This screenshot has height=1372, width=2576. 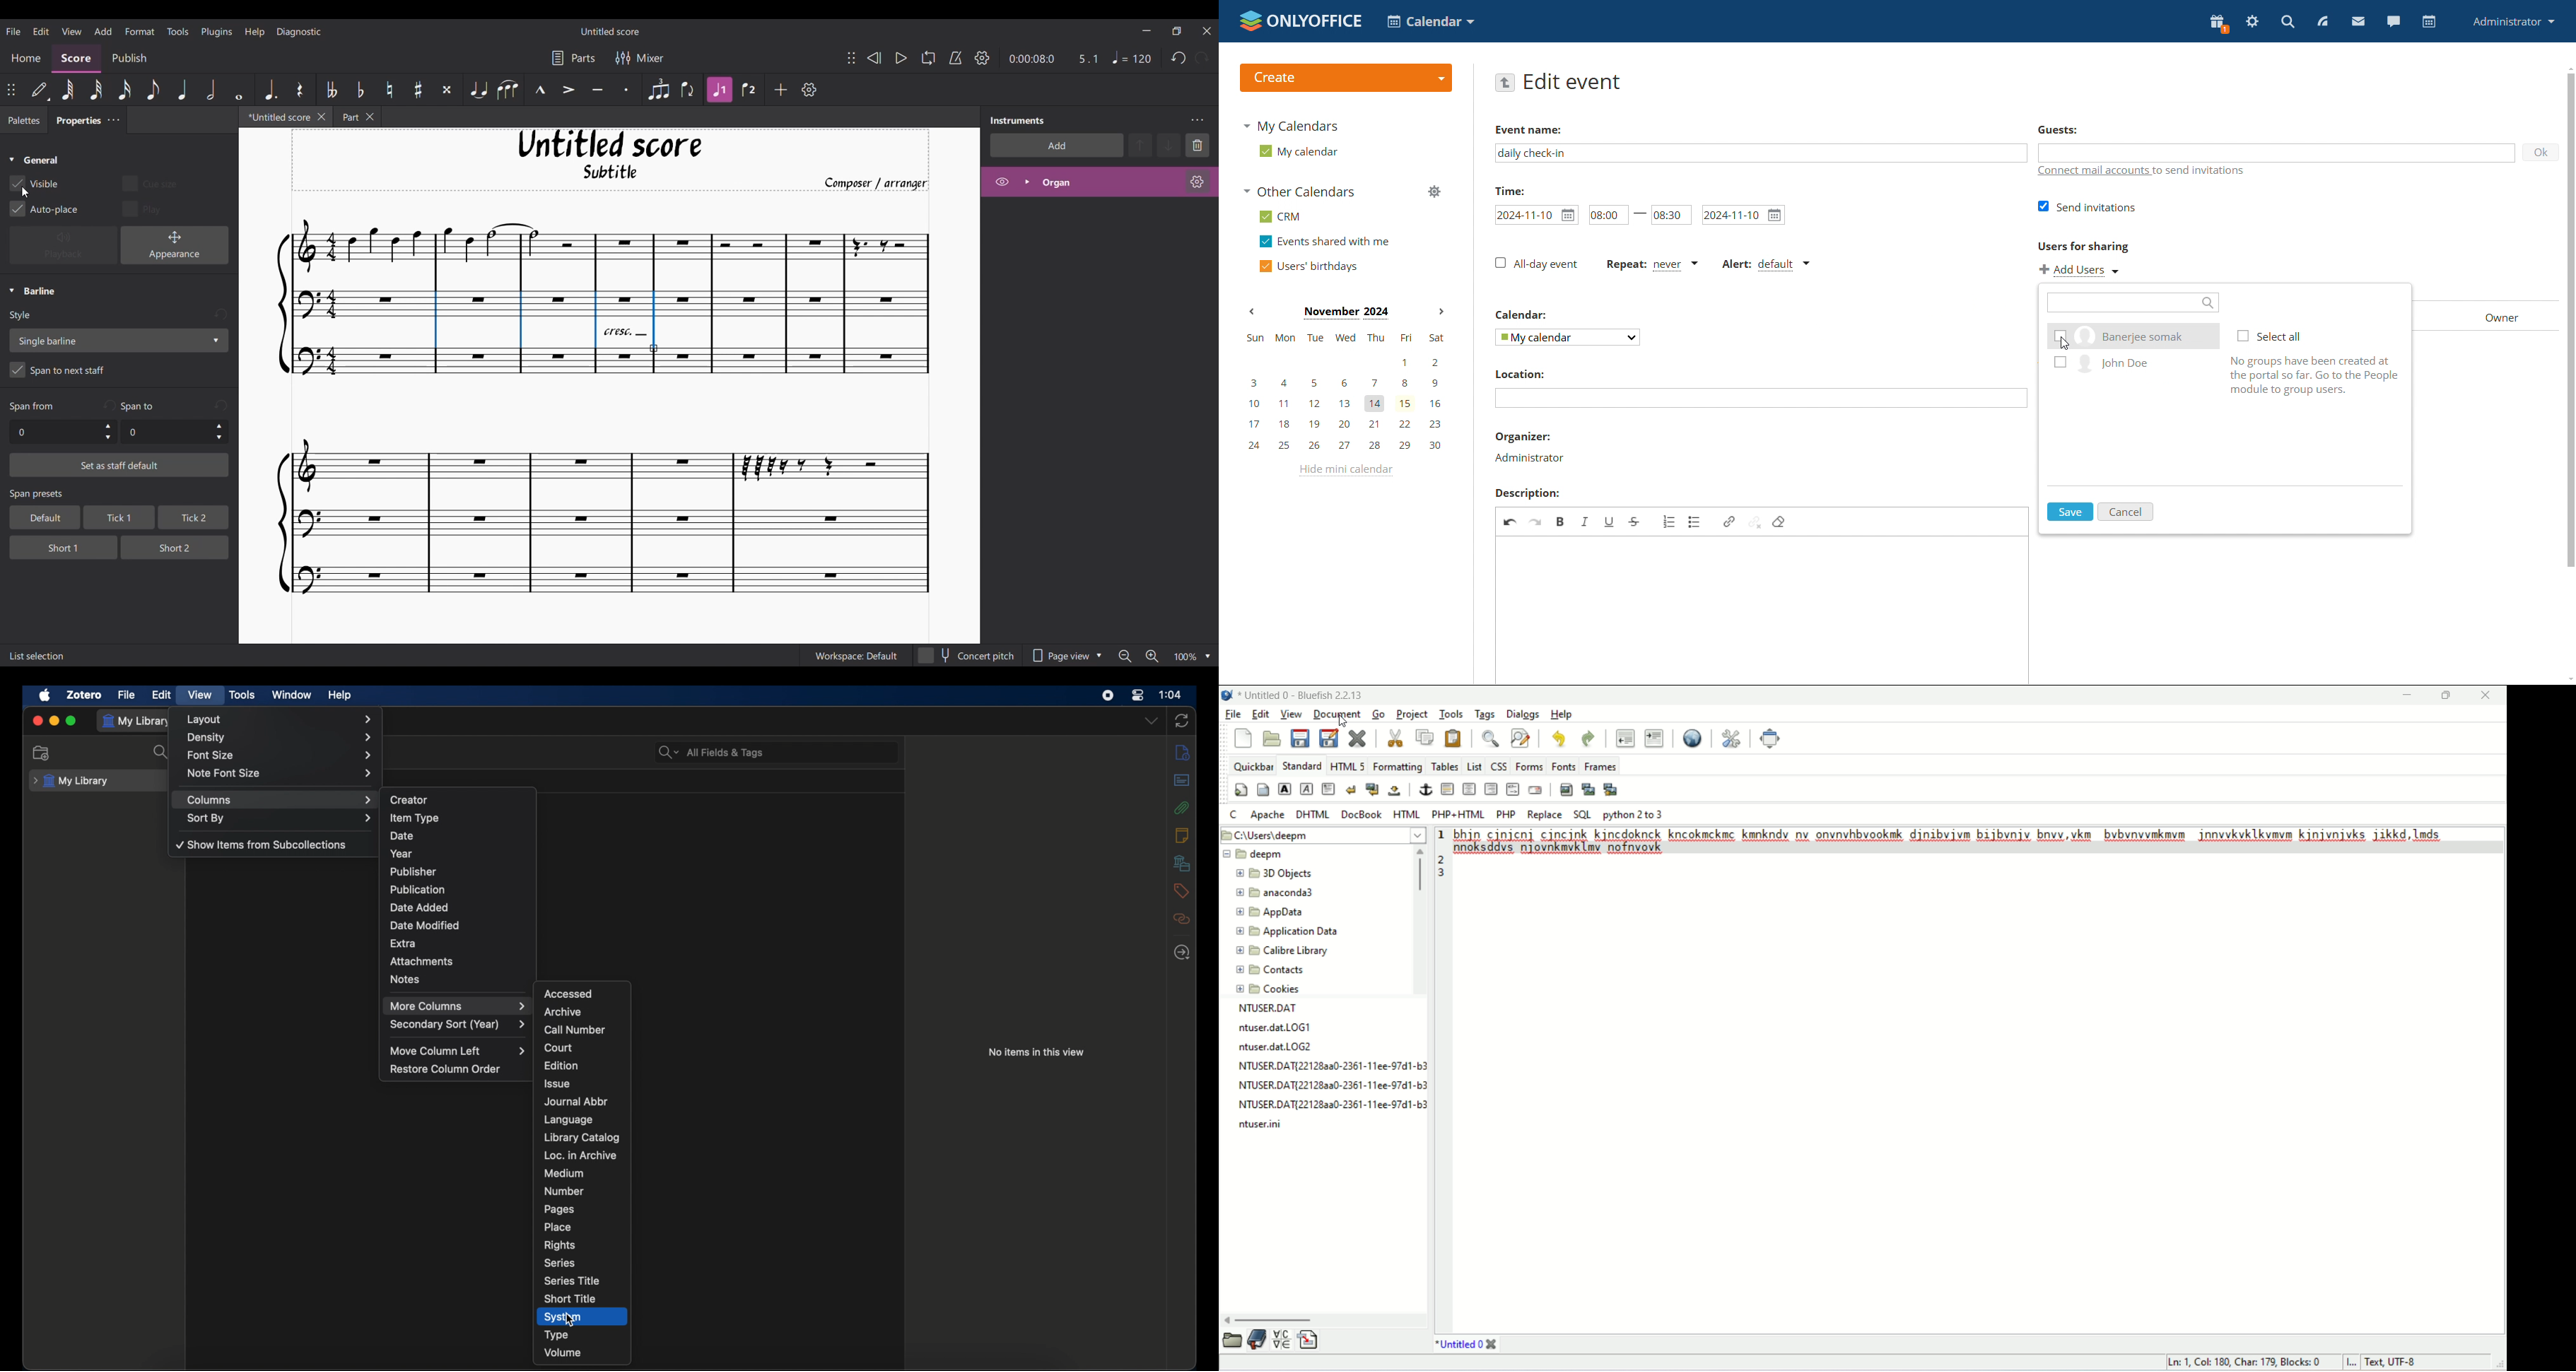 What do you see at coordinates (113, 120) in the screenshot?
I see `Close/Undock Properties tab` at bounding box center [113, 120].